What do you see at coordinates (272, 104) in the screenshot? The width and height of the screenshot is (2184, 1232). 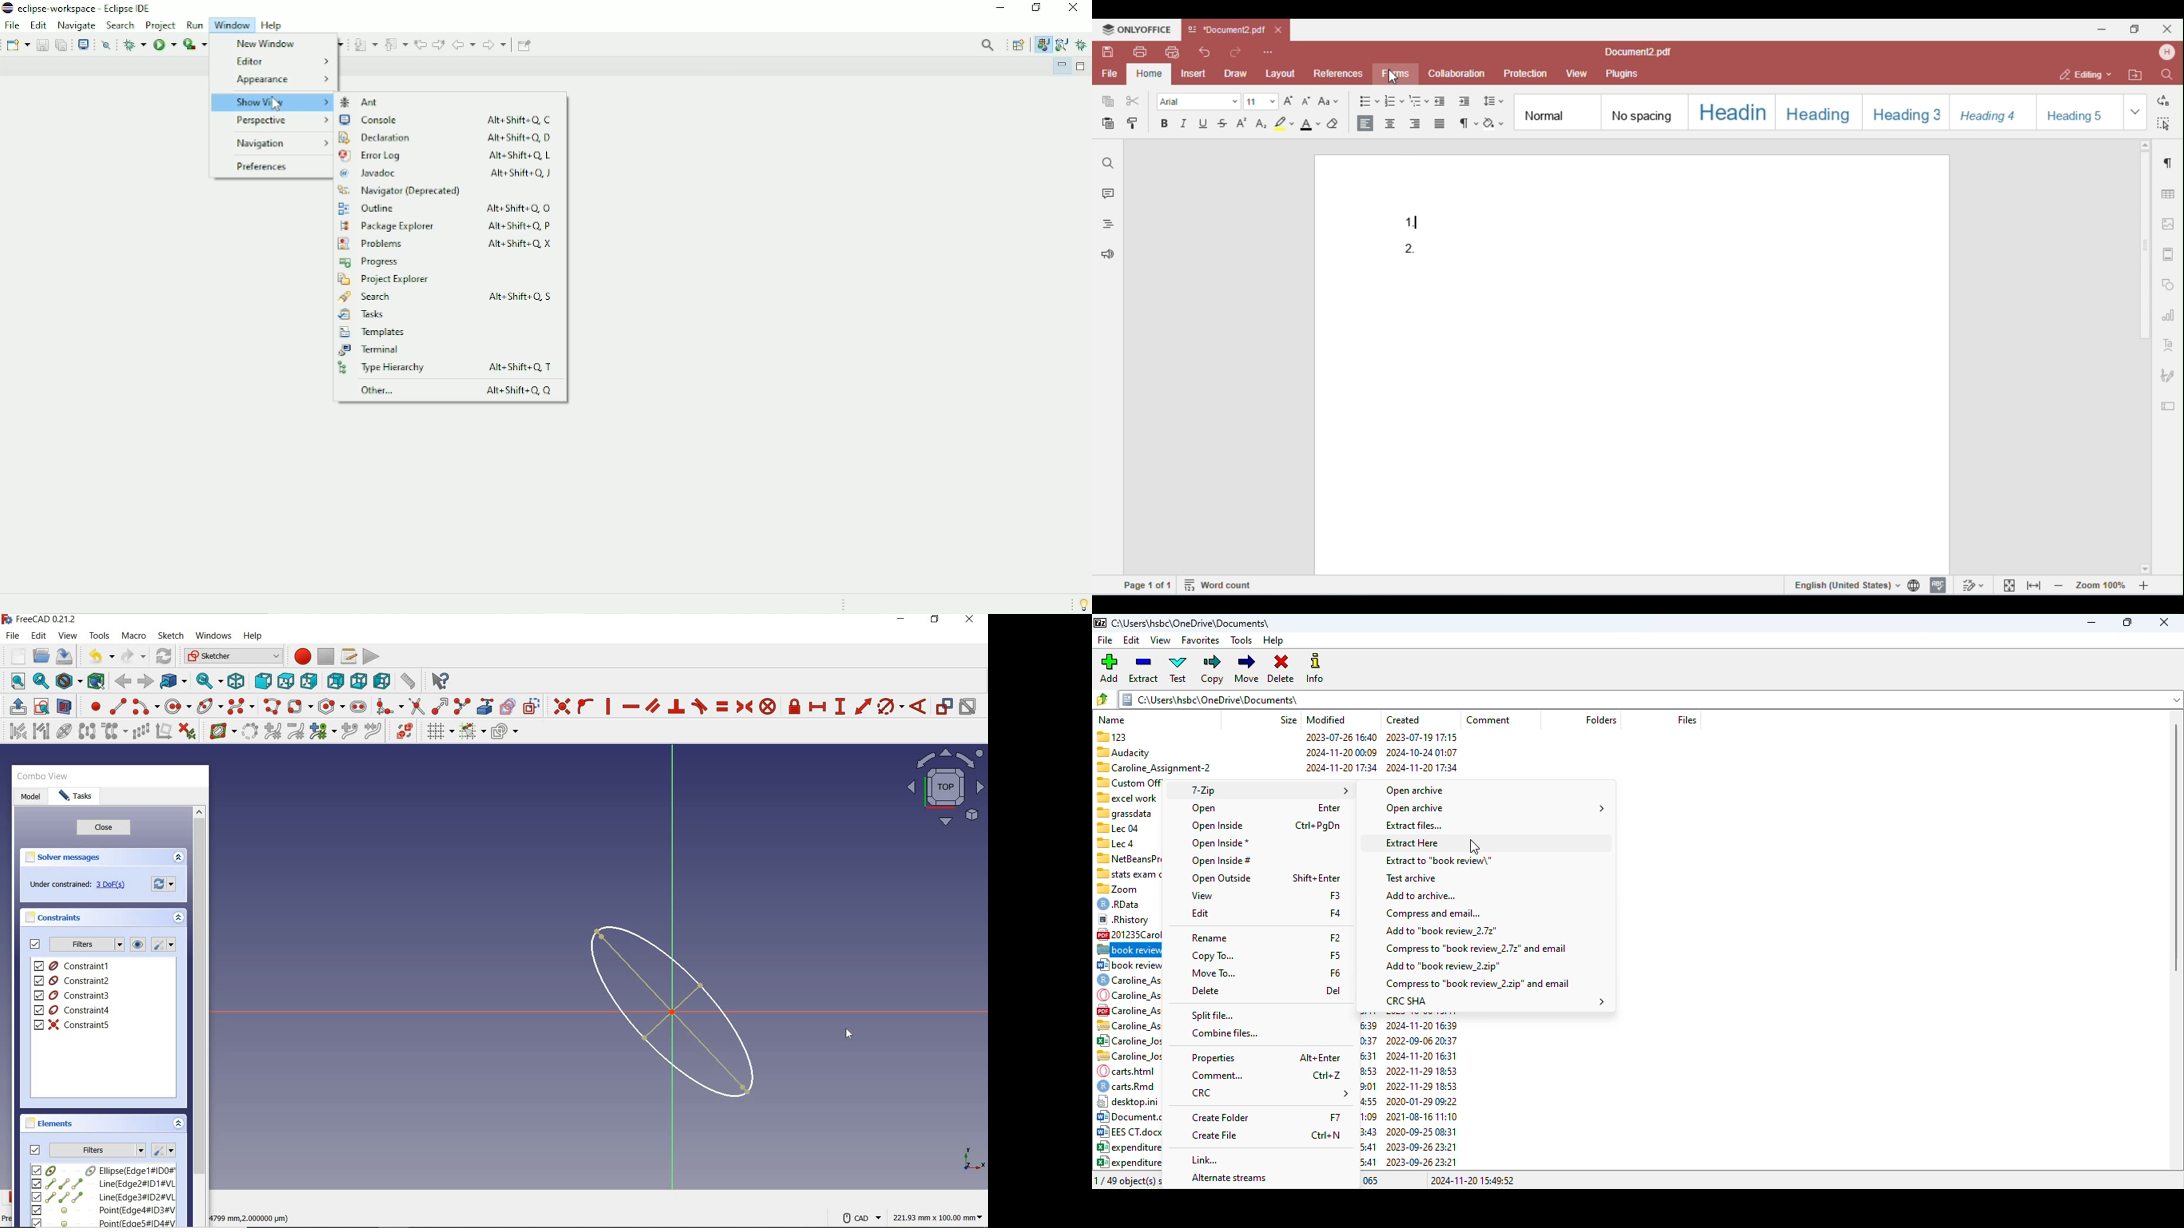 I see `Cursor` at bounding box center [272, 104].